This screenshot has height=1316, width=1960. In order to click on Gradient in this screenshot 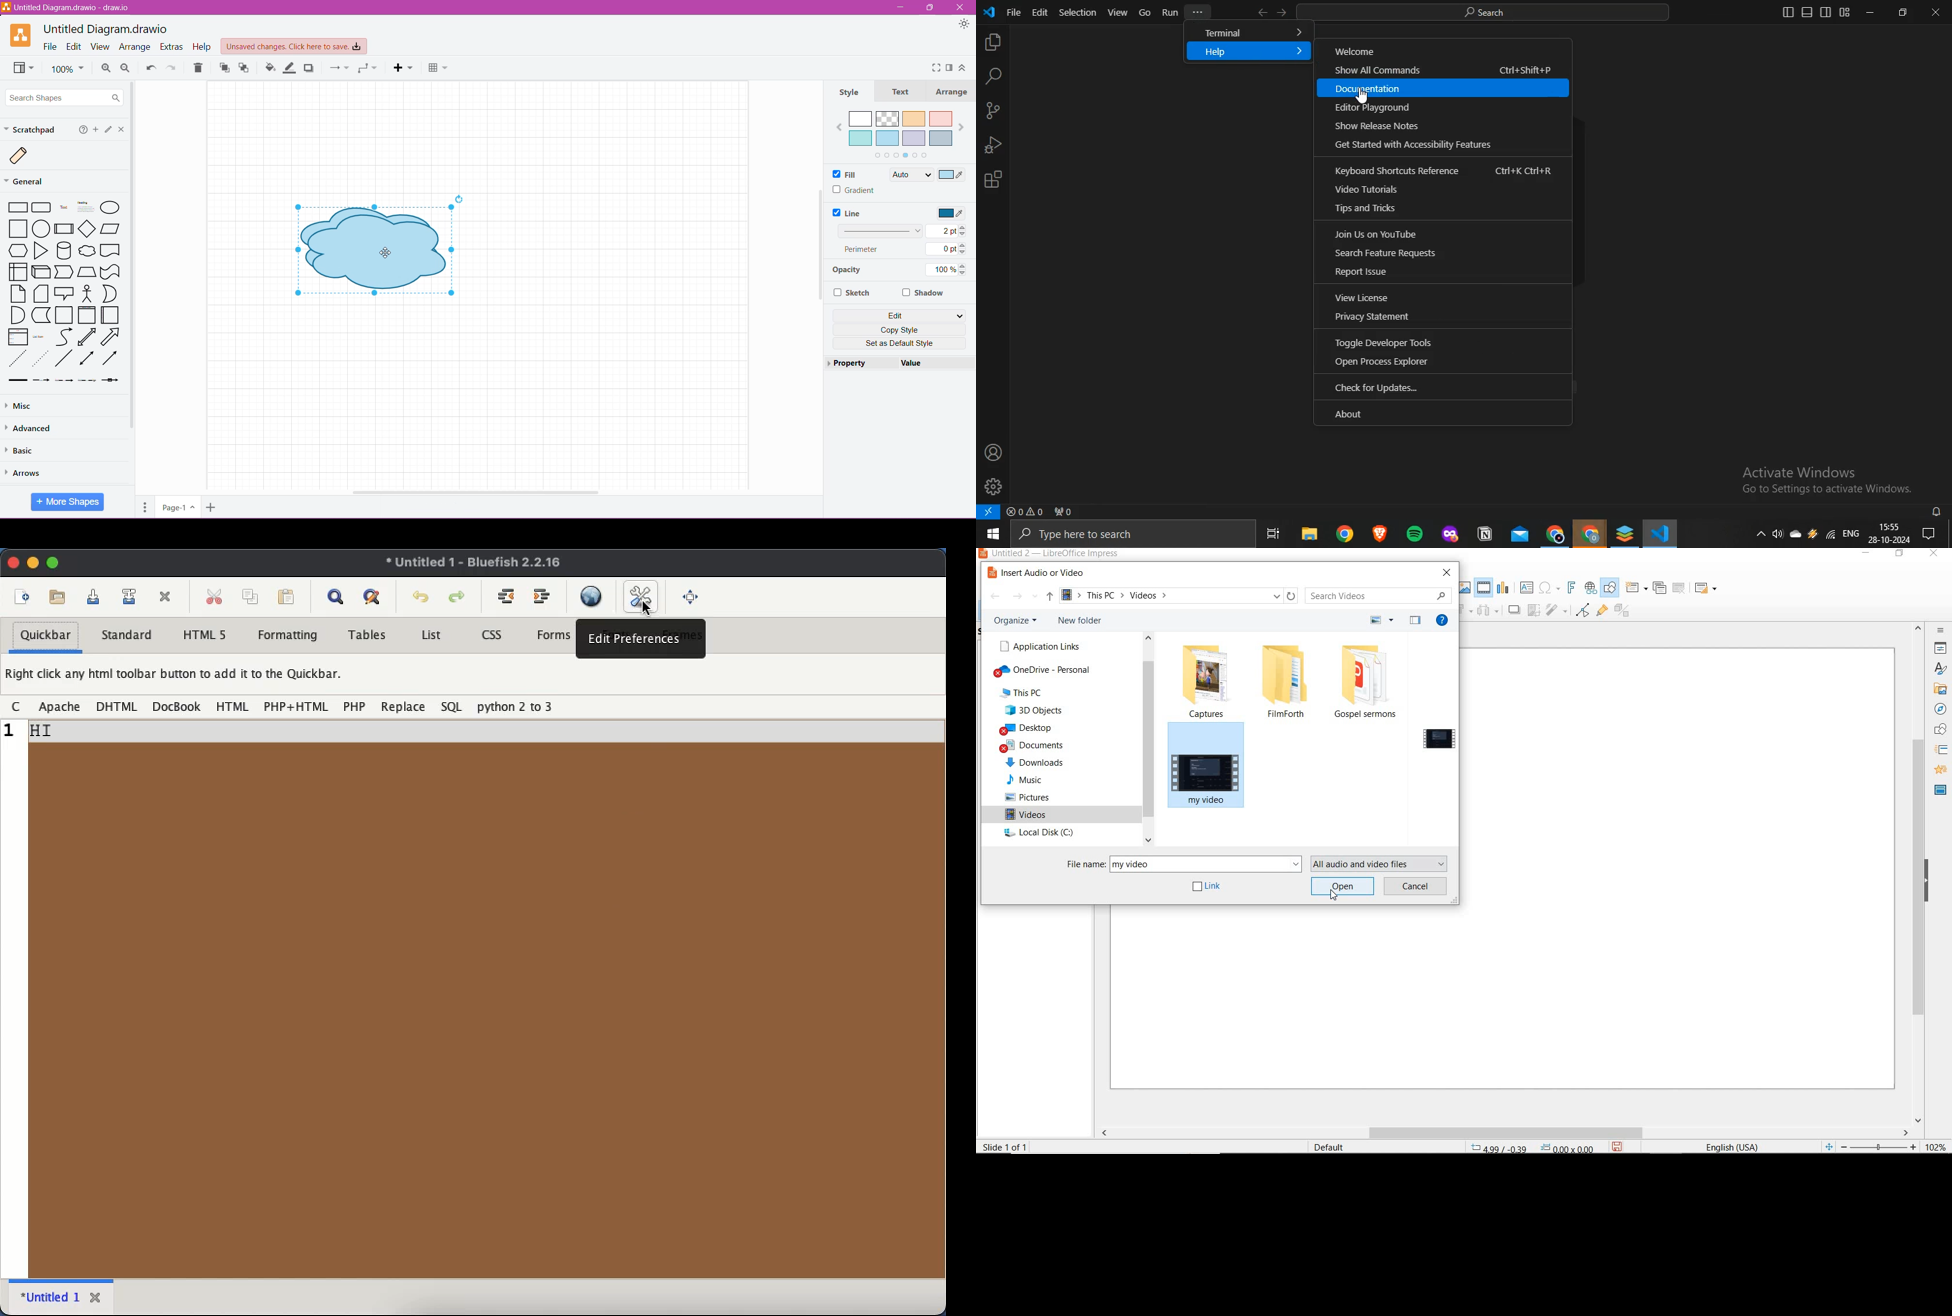, I will do `click(856, 190)`.